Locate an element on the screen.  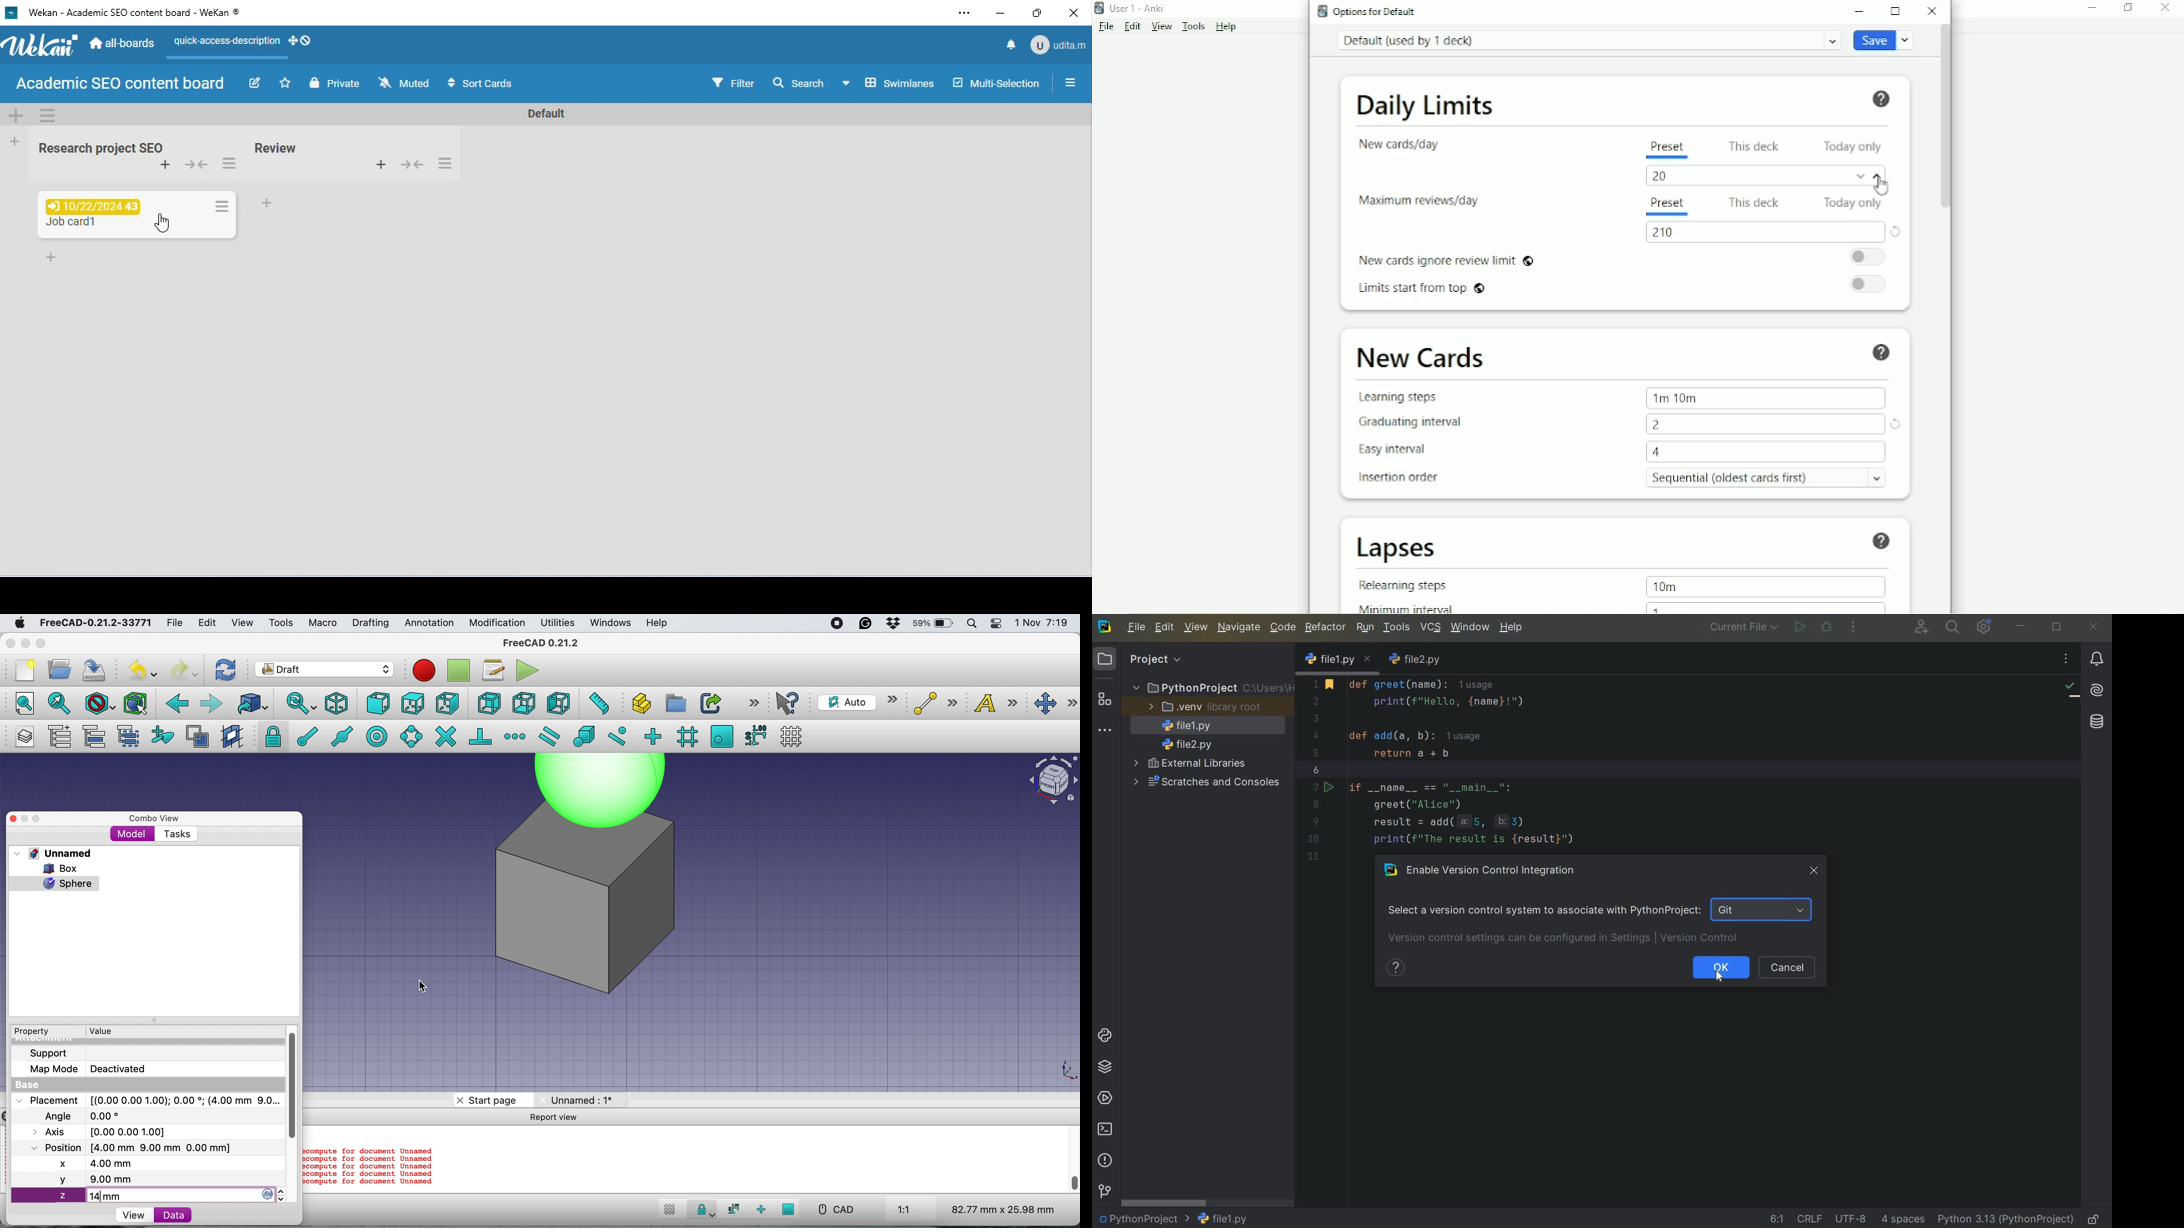
Insertion order is located at coordinates (1400, 478).